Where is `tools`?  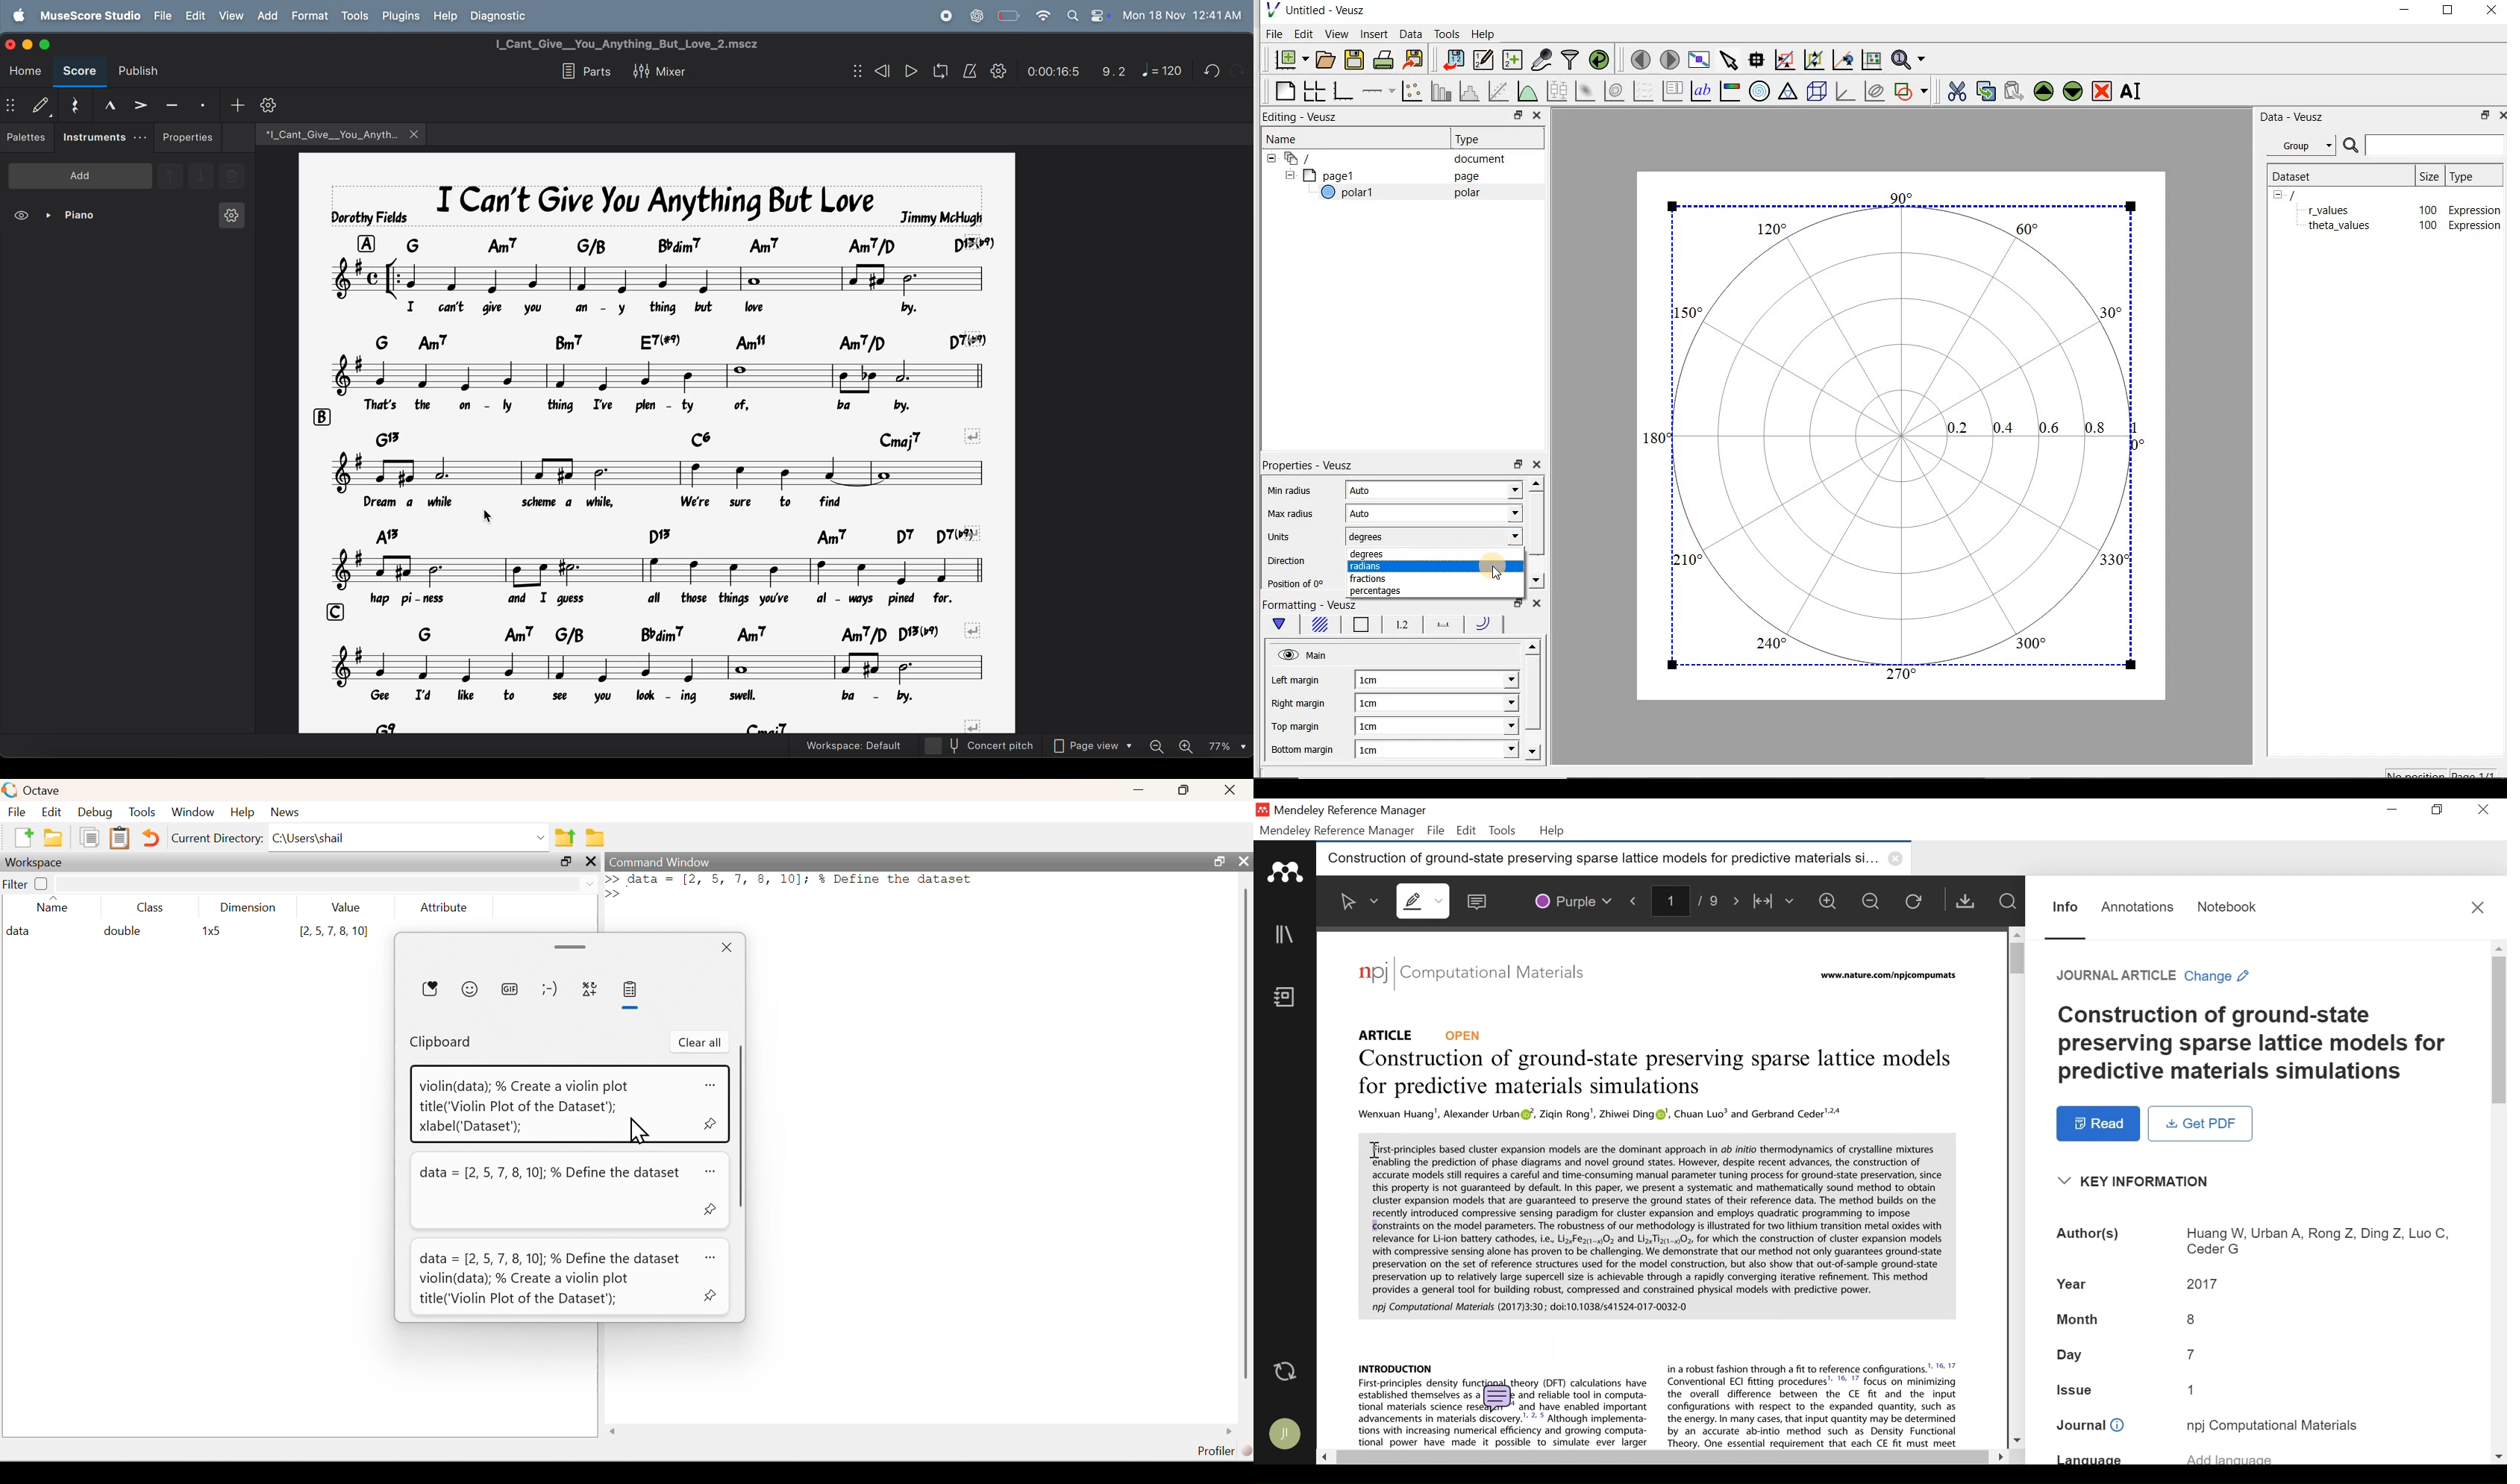 tools is located at coordinates (144, 812).